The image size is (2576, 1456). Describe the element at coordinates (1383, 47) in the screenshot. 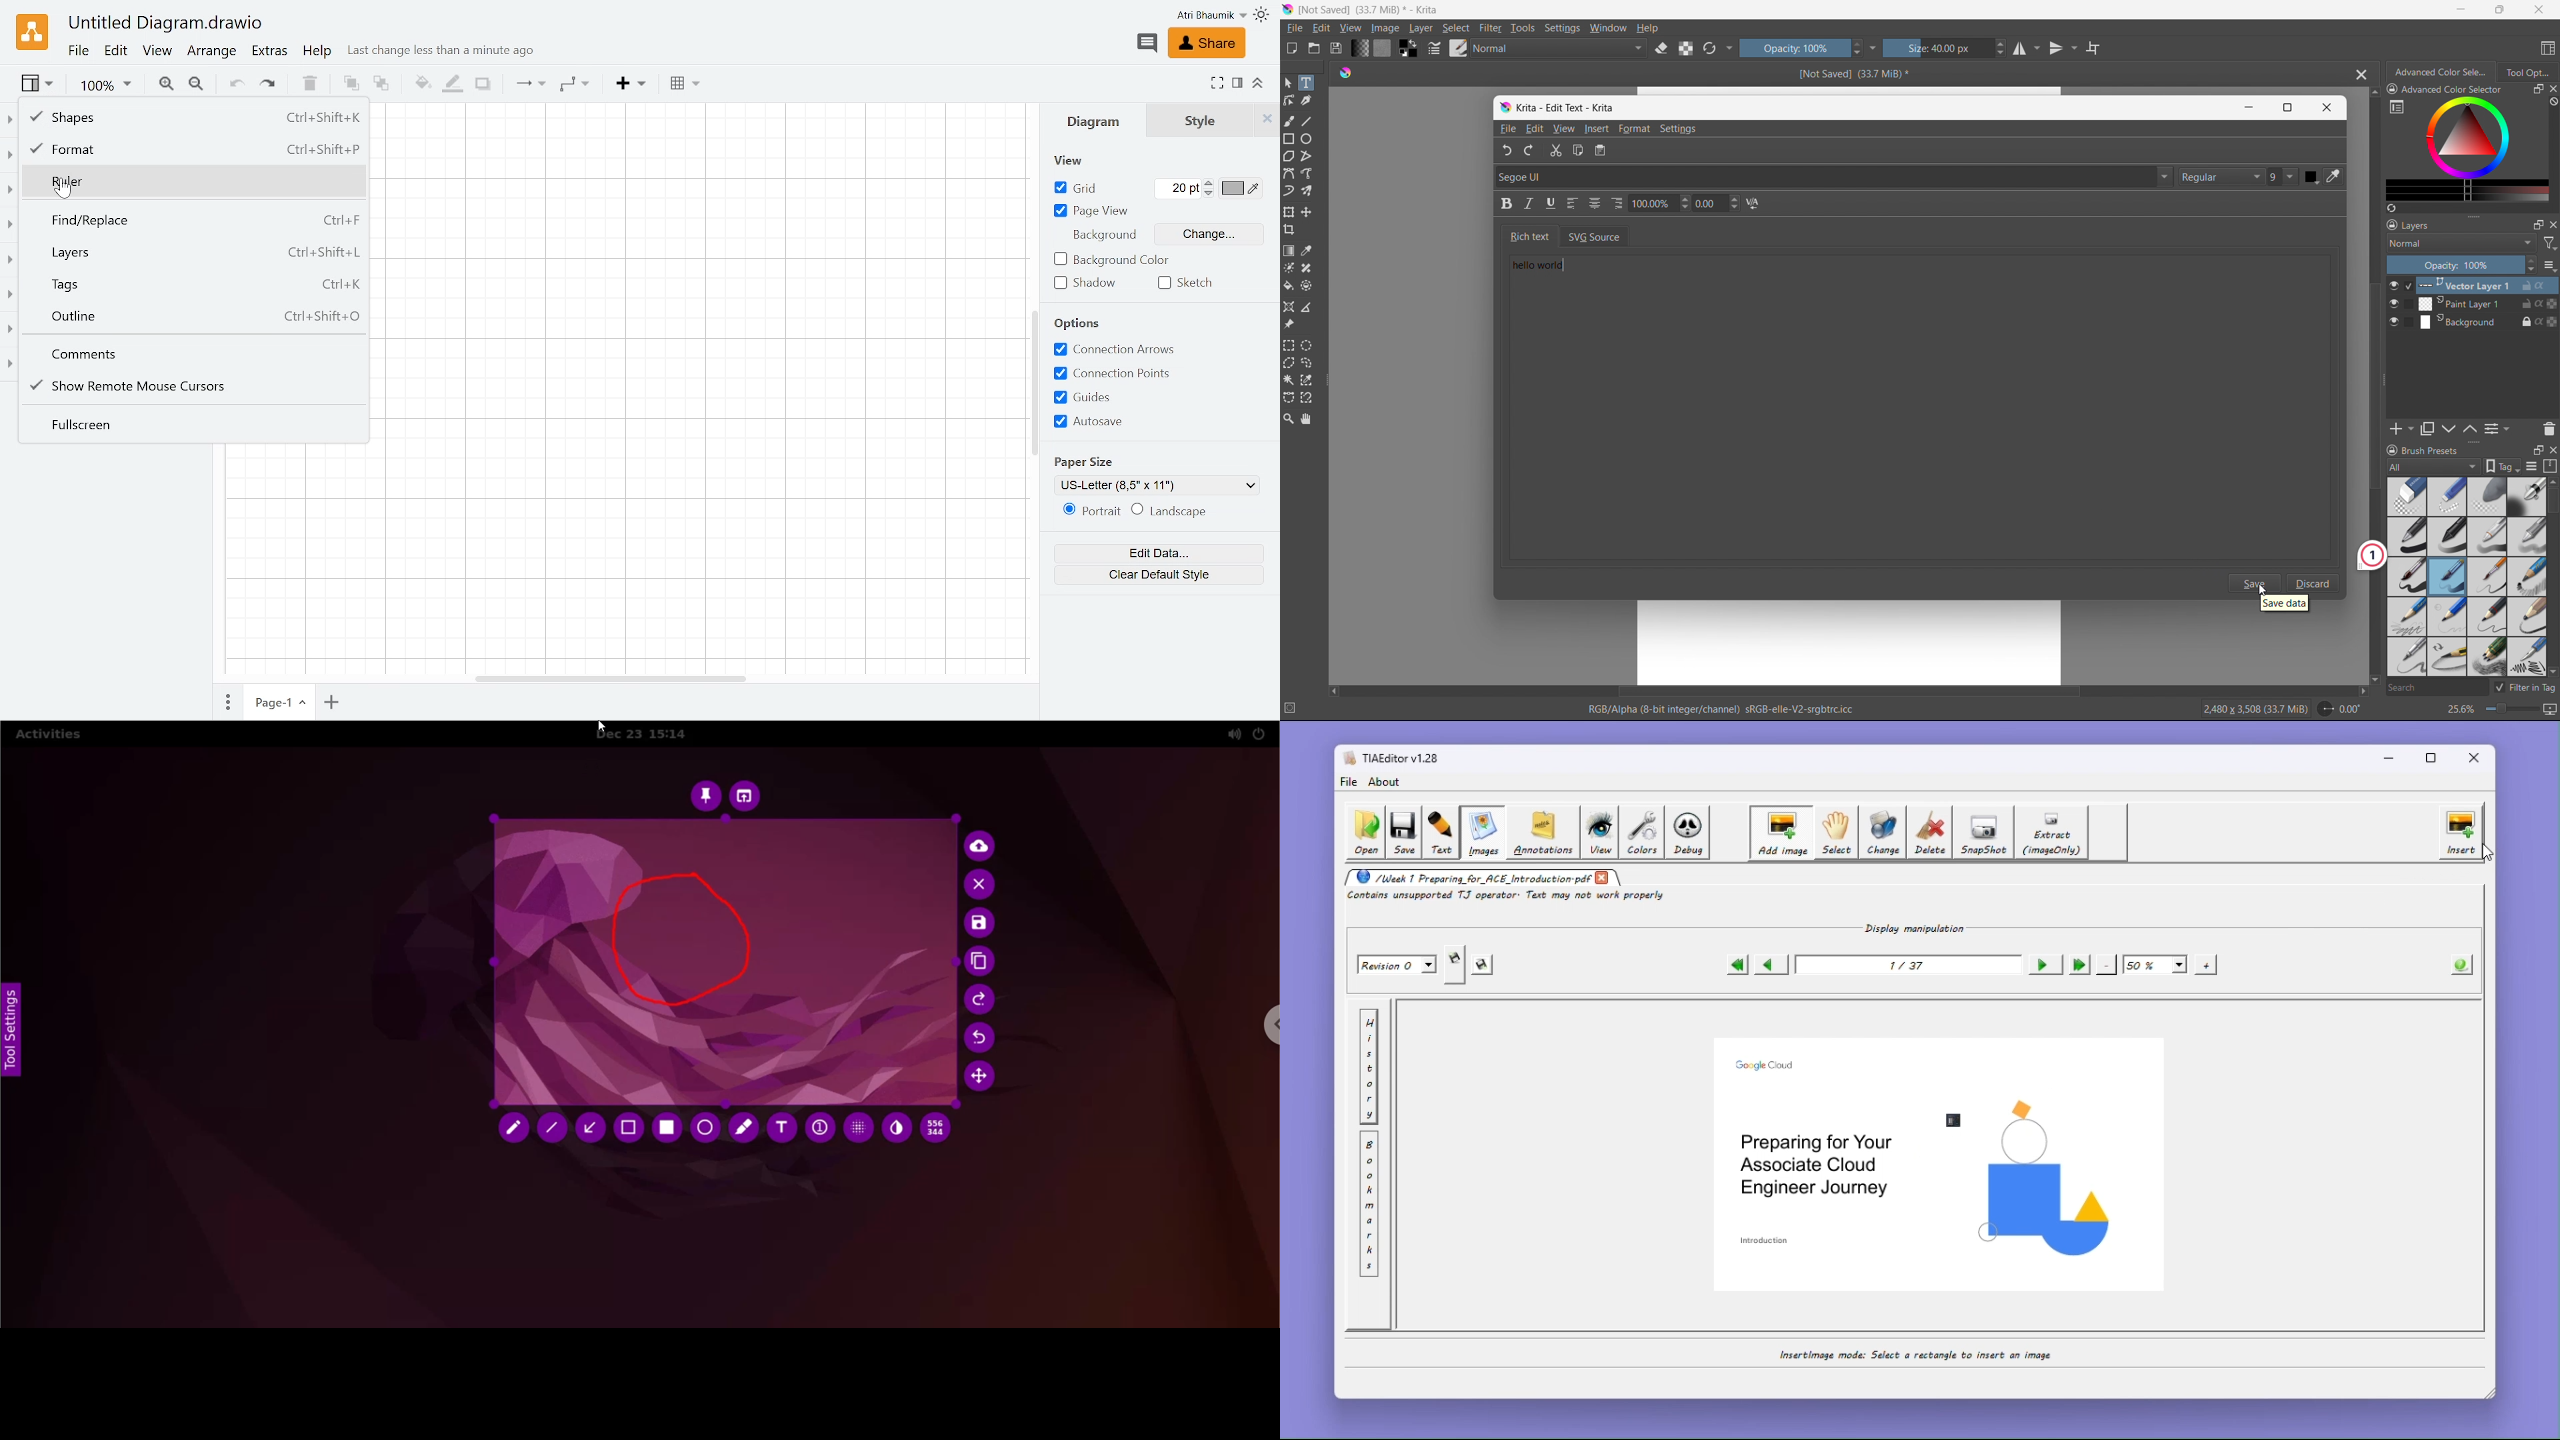

I see `fill pattern` at that location.